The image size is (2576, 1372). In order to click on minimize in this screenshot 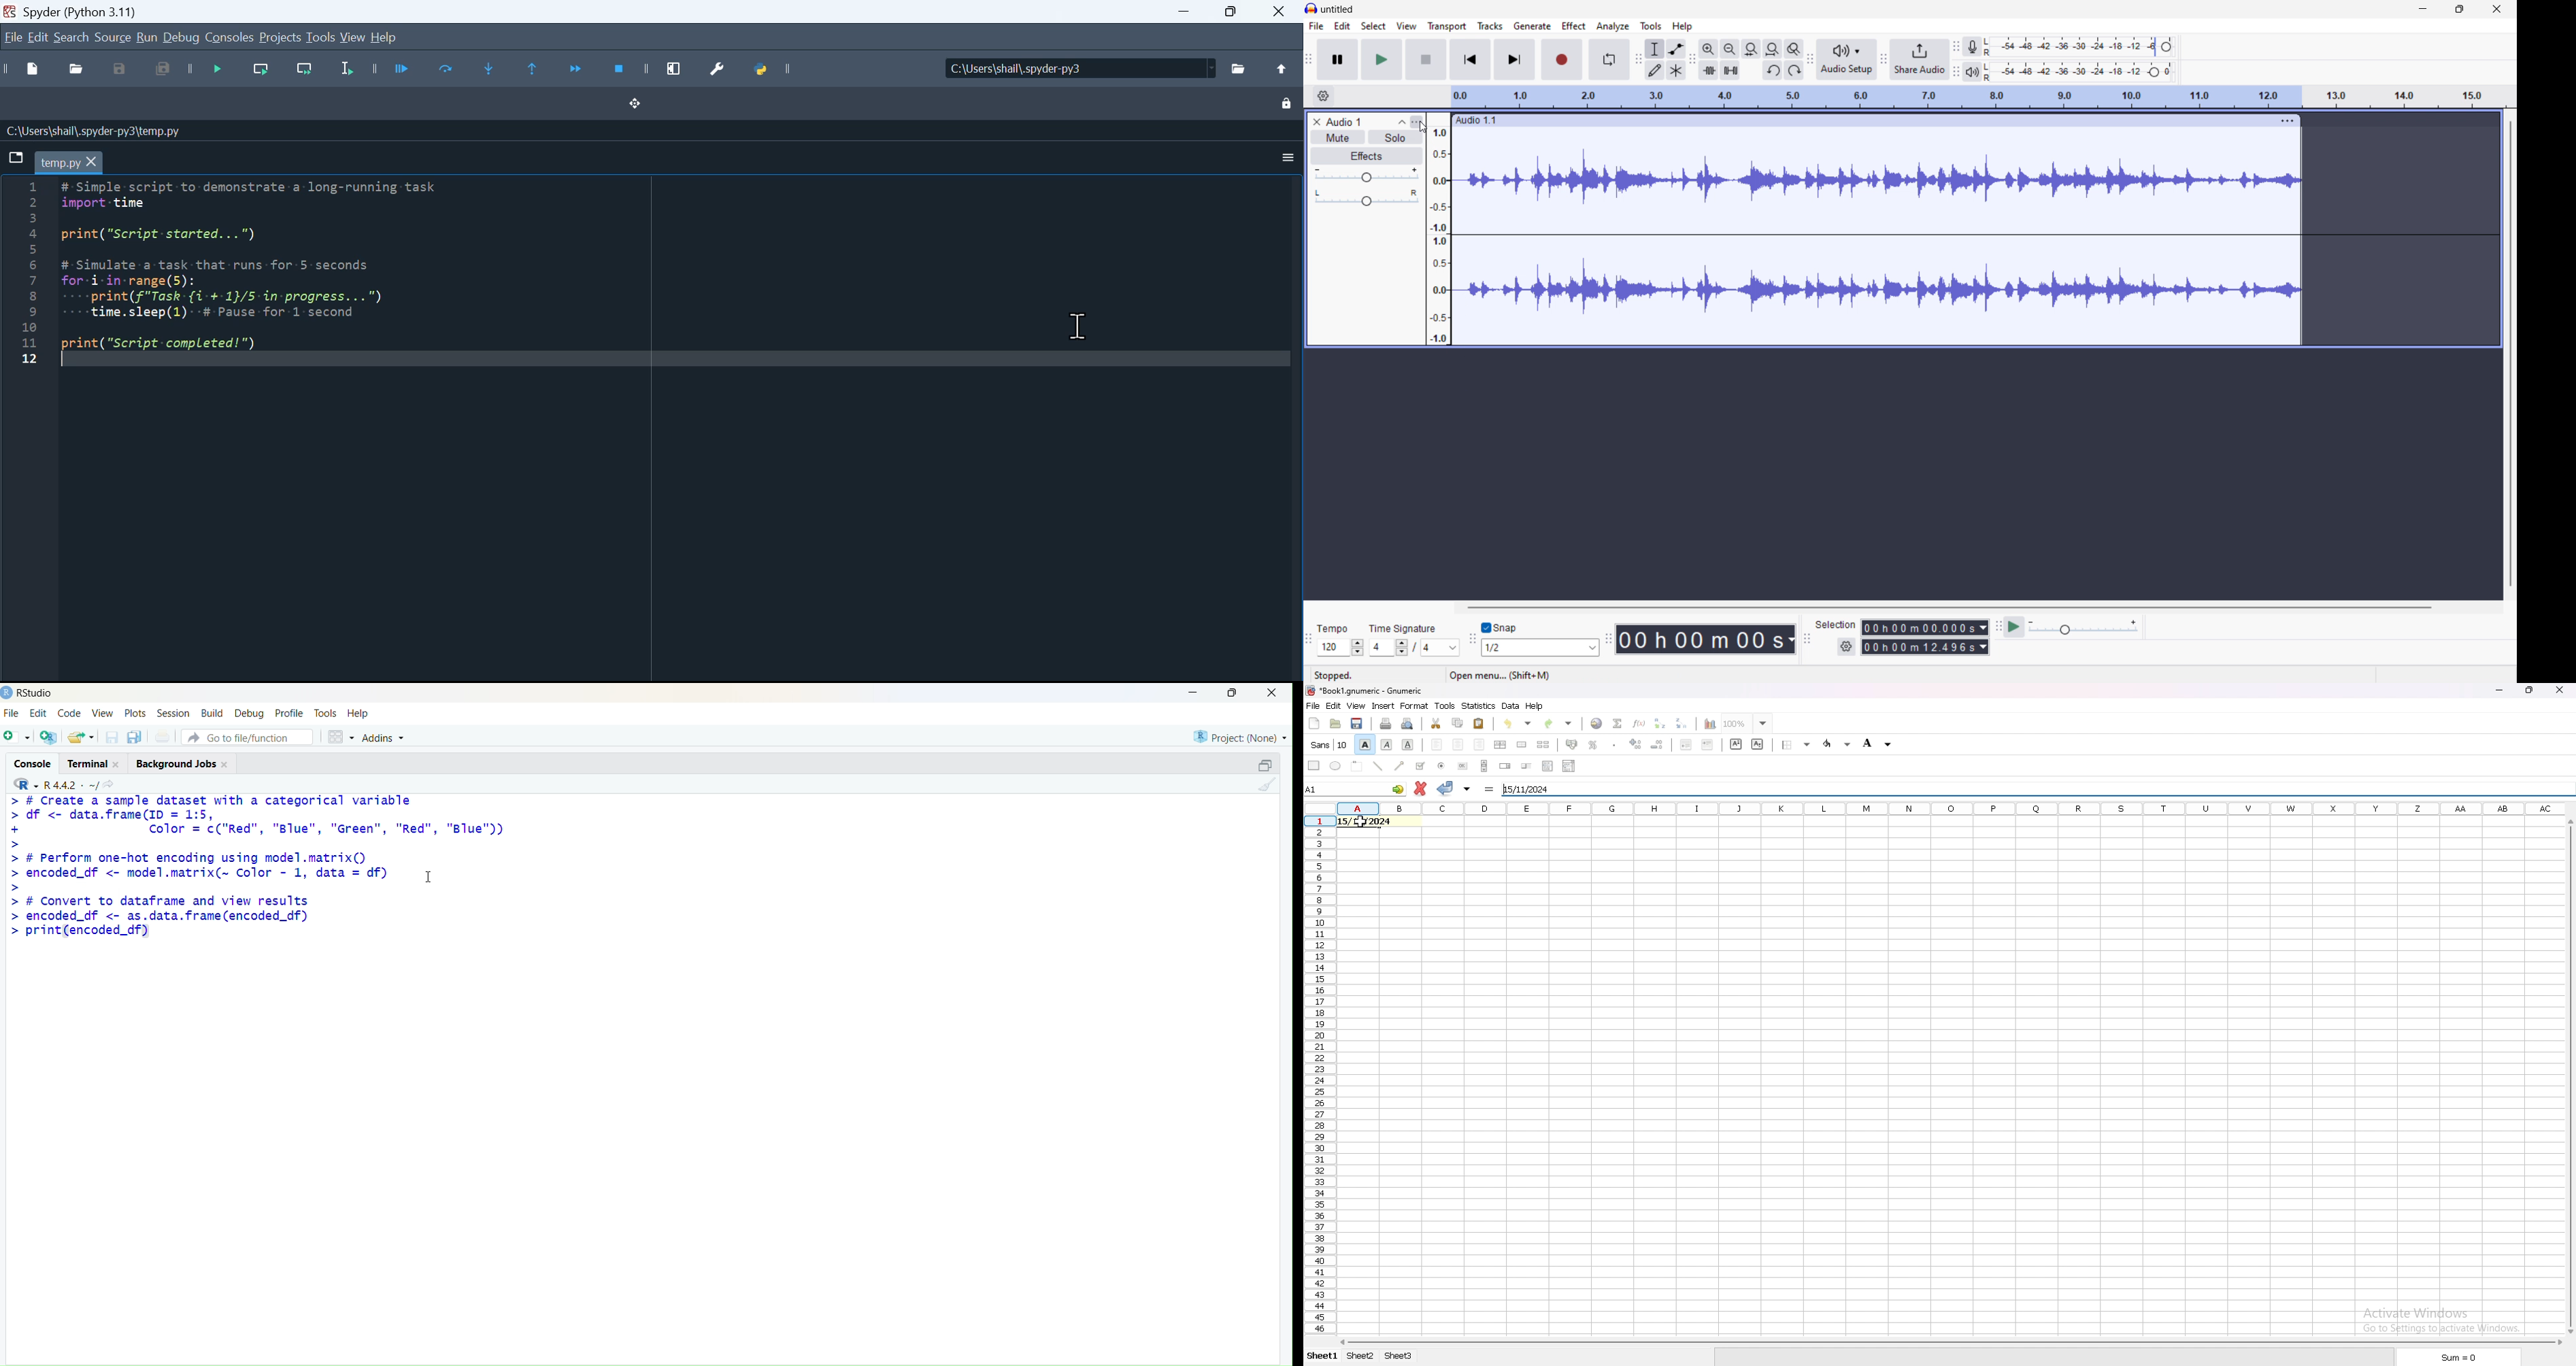, I will do `click(1182, 13)`.